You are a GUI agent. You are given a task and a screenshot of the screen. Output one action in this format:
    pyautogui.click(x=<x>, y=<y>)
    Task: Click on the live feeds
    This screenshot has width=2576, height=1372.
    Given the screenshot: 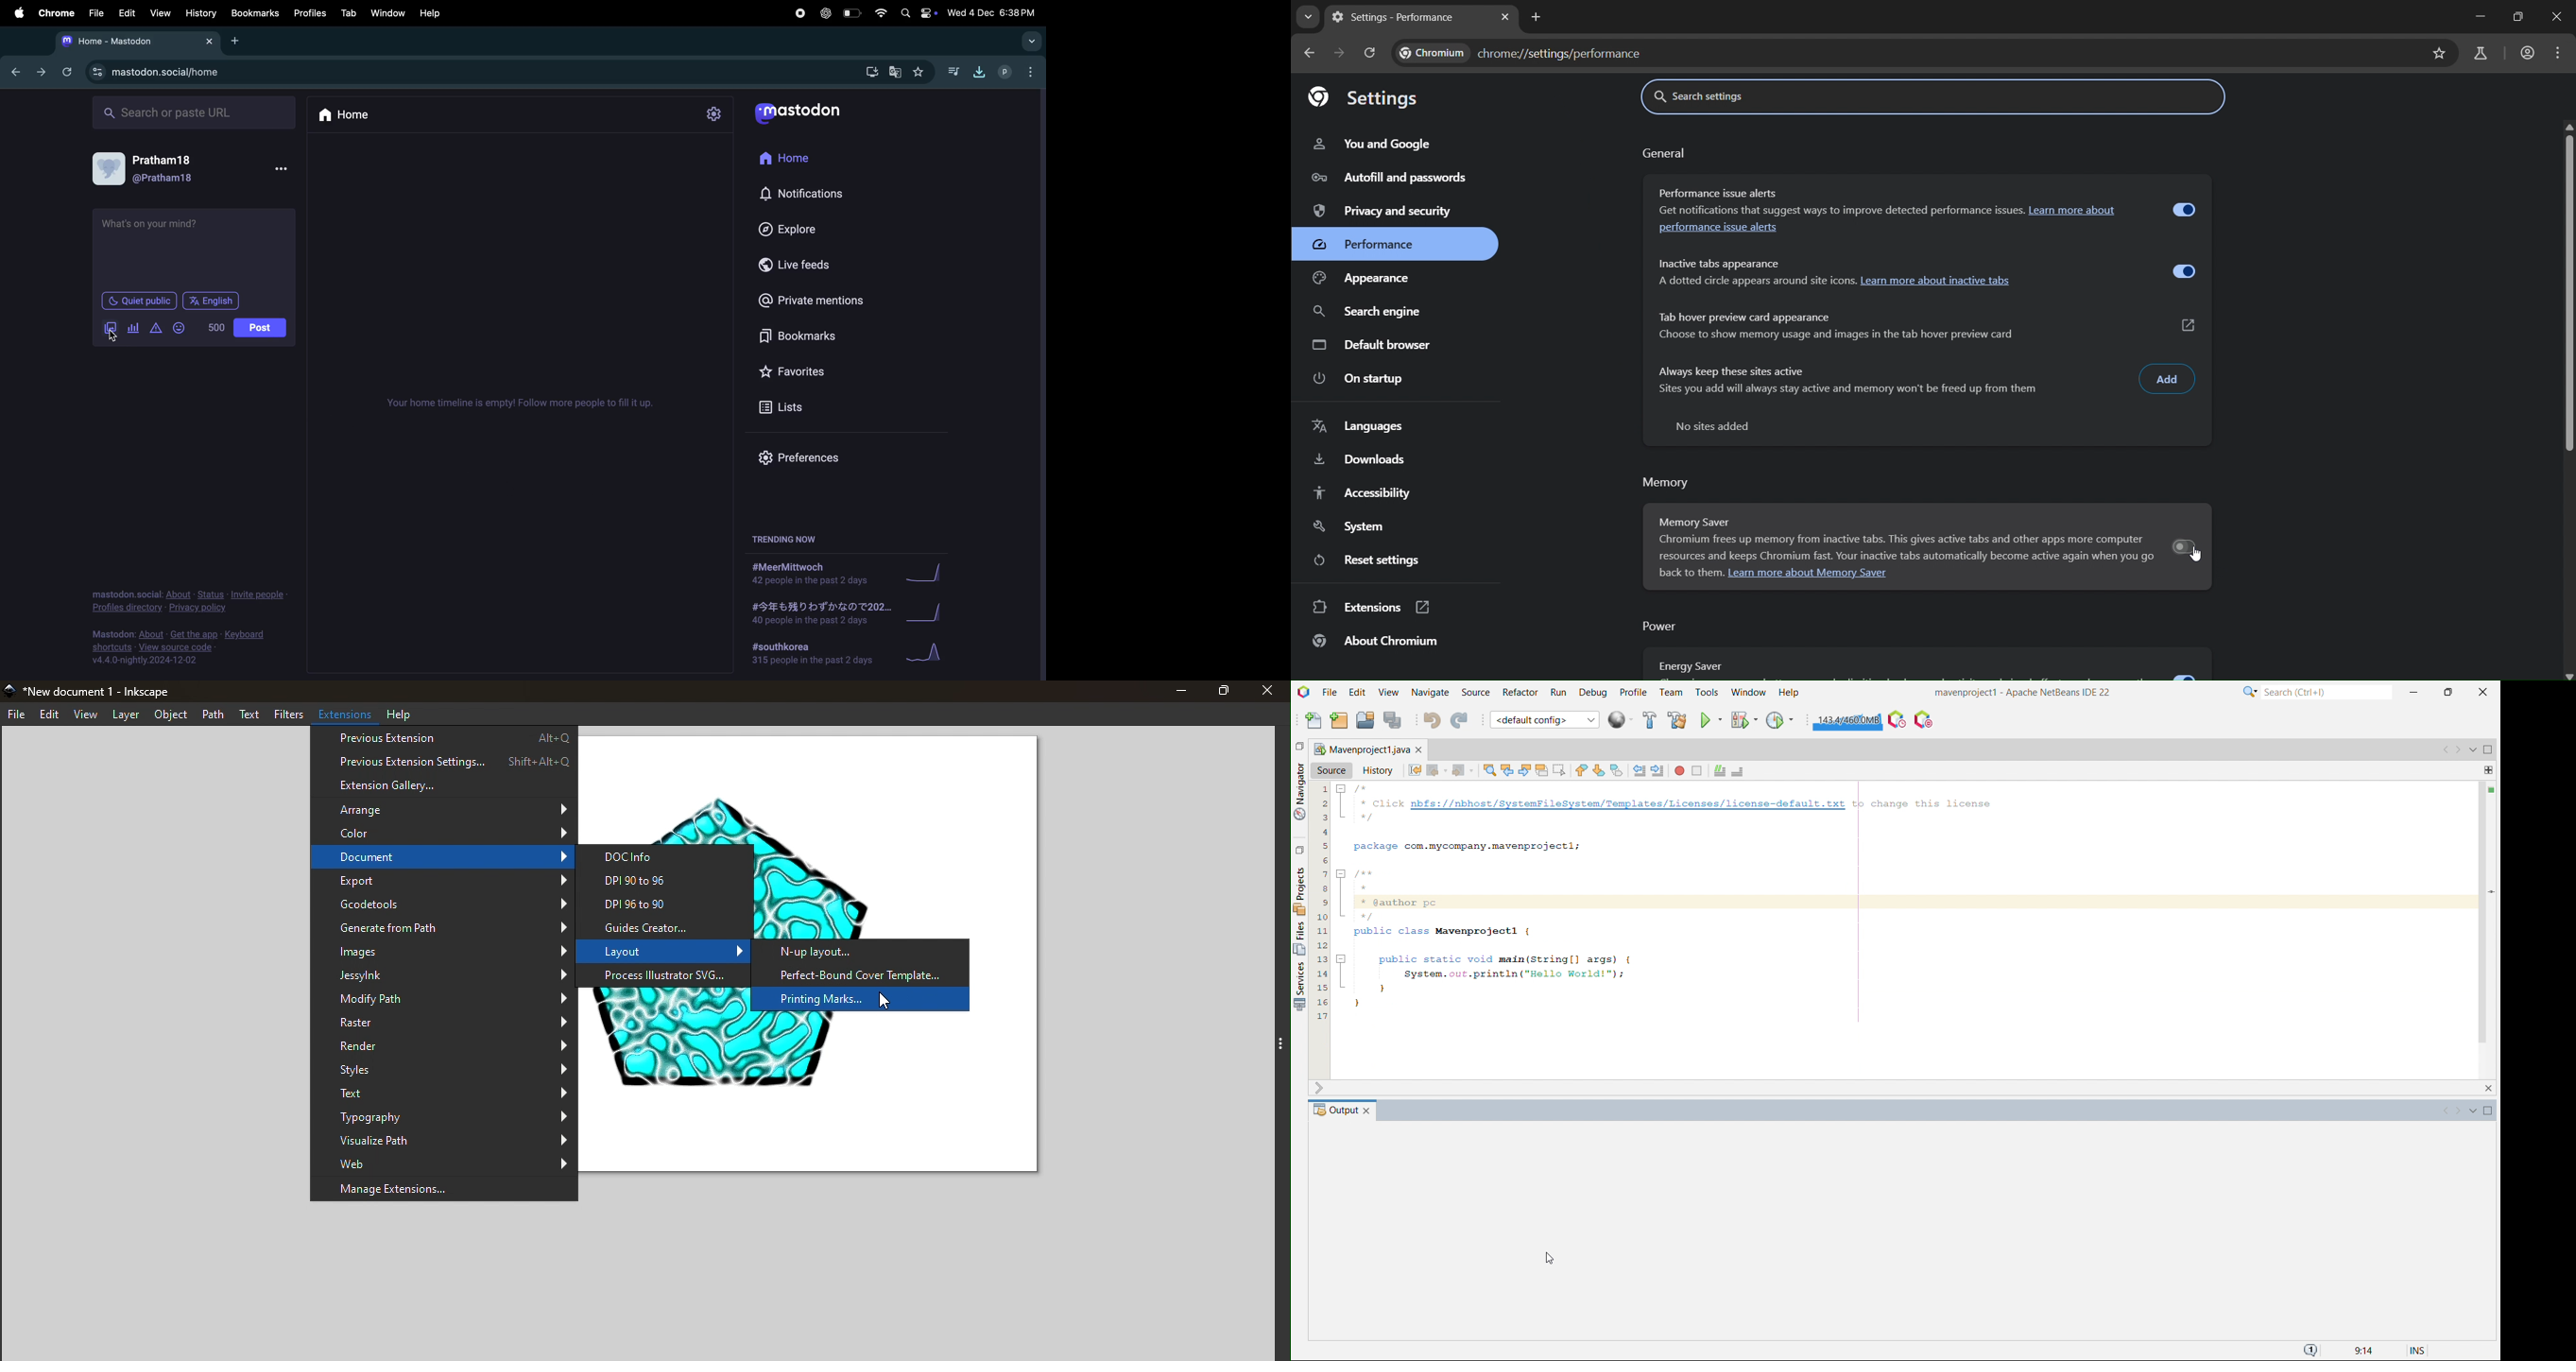 What is the action you would take?
    pyautogui.click(x=797, y=266)
    